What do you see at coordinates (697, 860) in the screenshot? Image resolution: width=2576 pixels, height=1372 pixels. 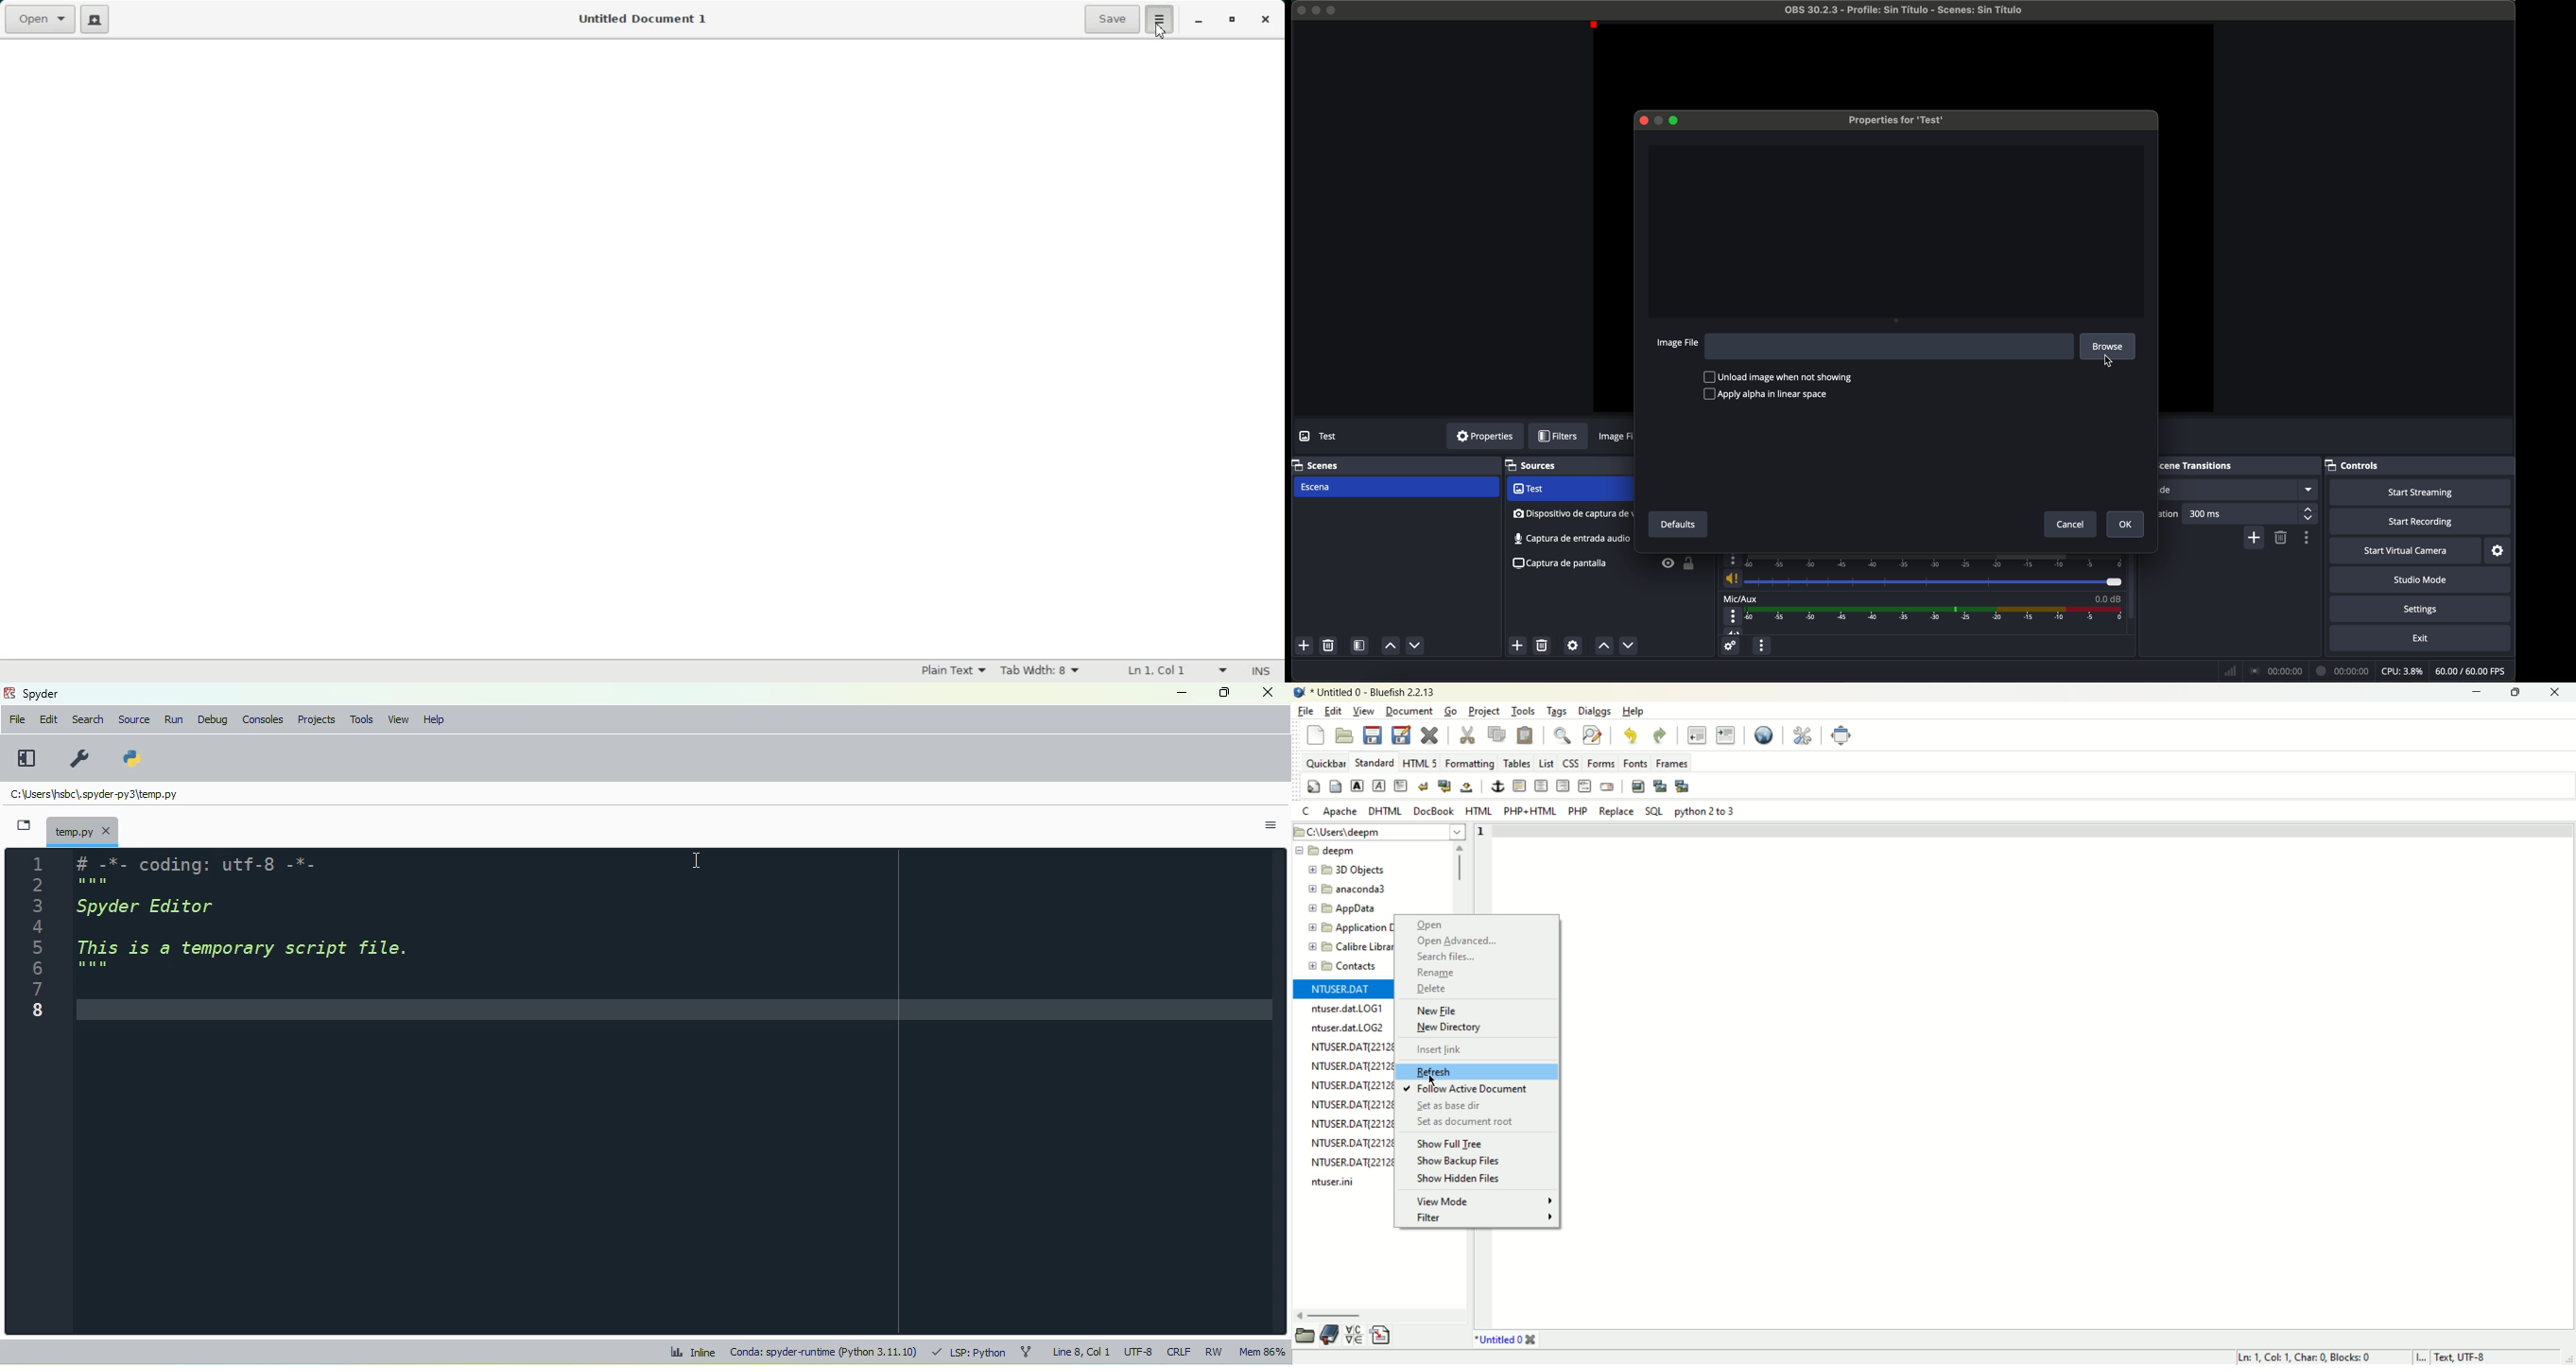 I see `cursor` at bounding box center [697, 860].